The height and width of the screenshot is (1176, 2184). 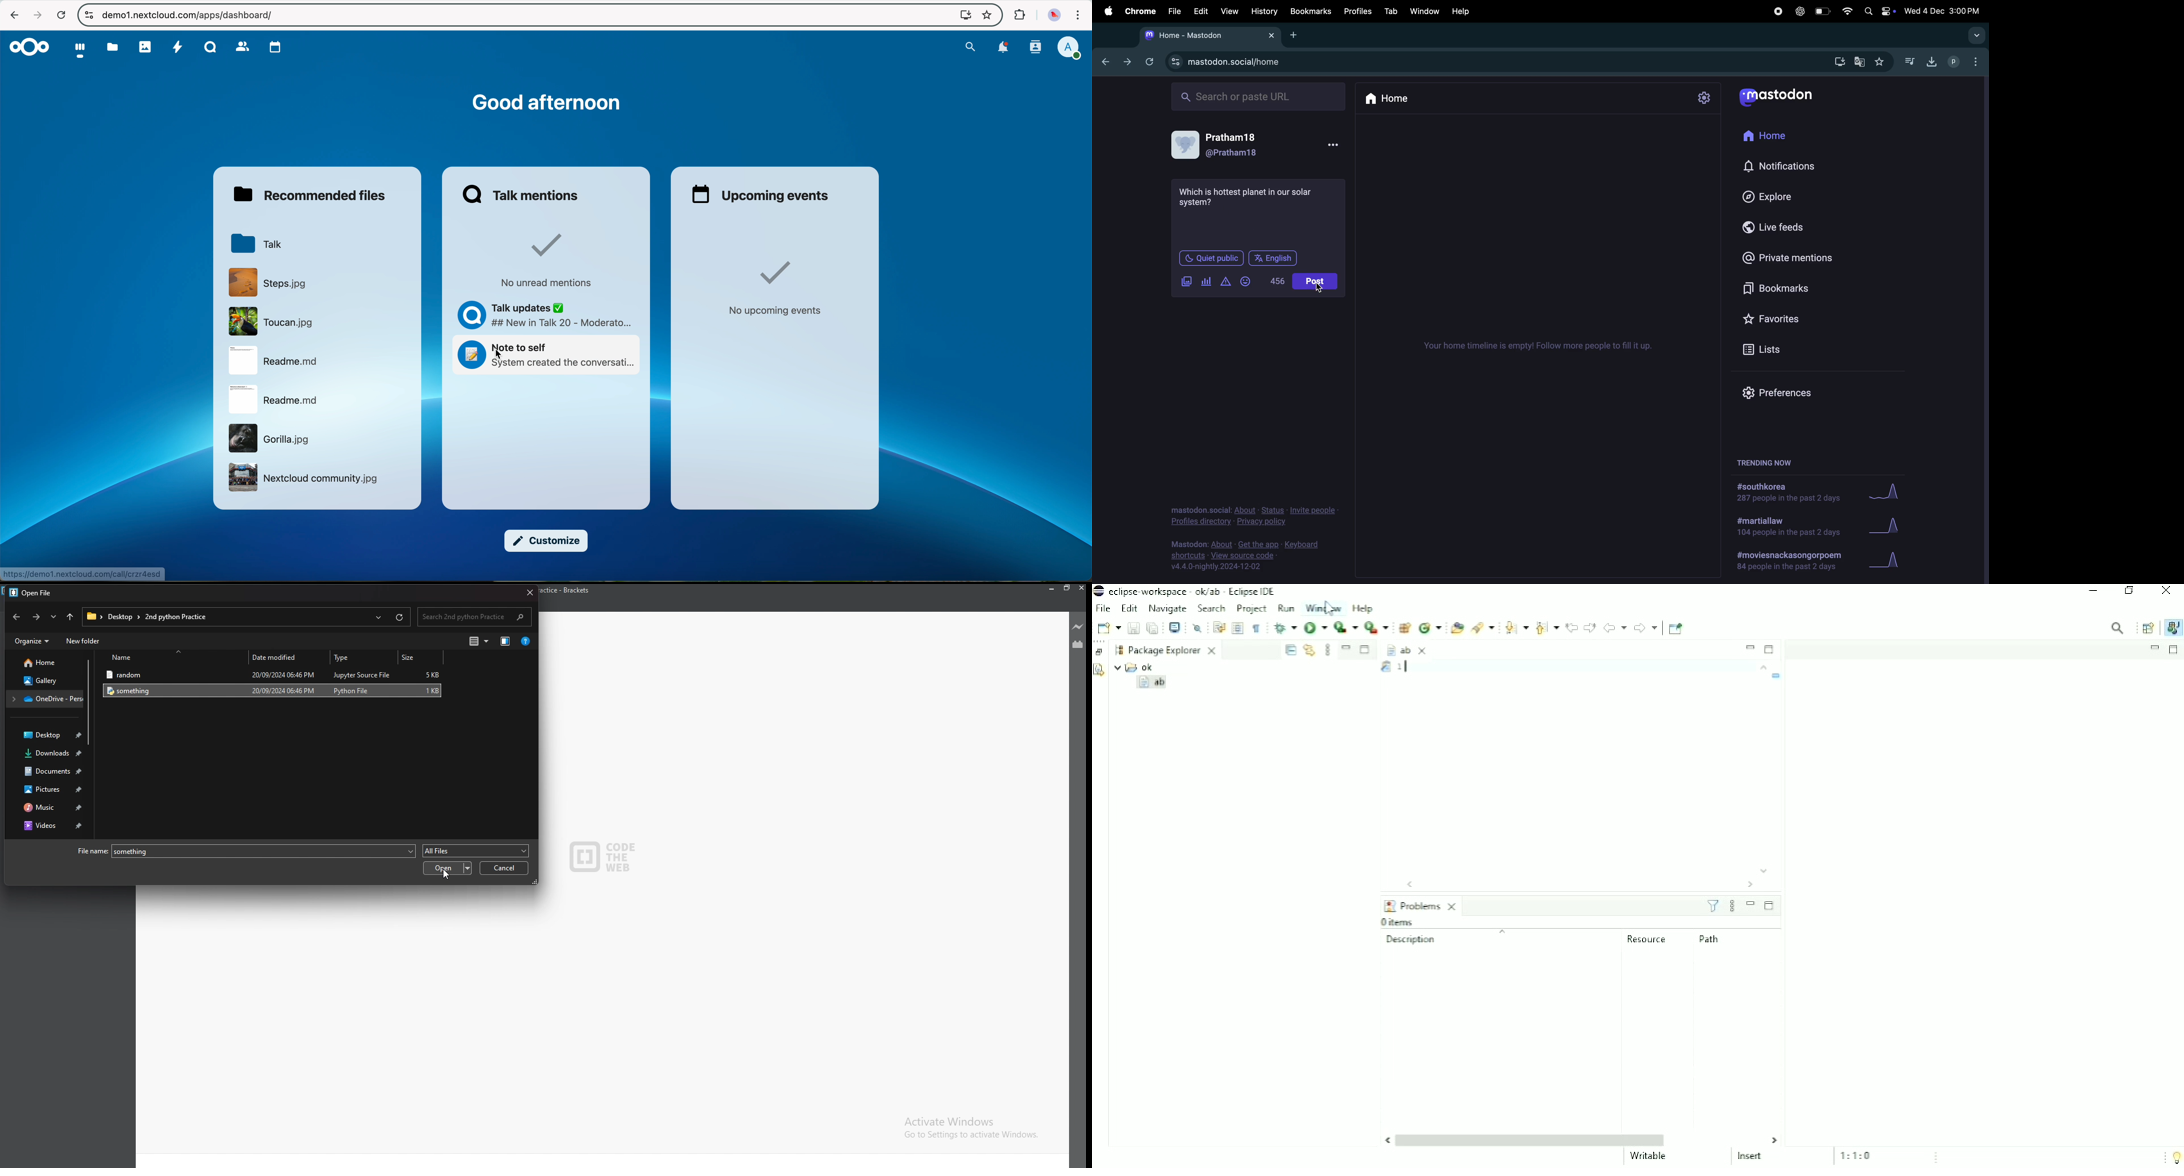 I want to click on ab, so click(x=1154, y=684).